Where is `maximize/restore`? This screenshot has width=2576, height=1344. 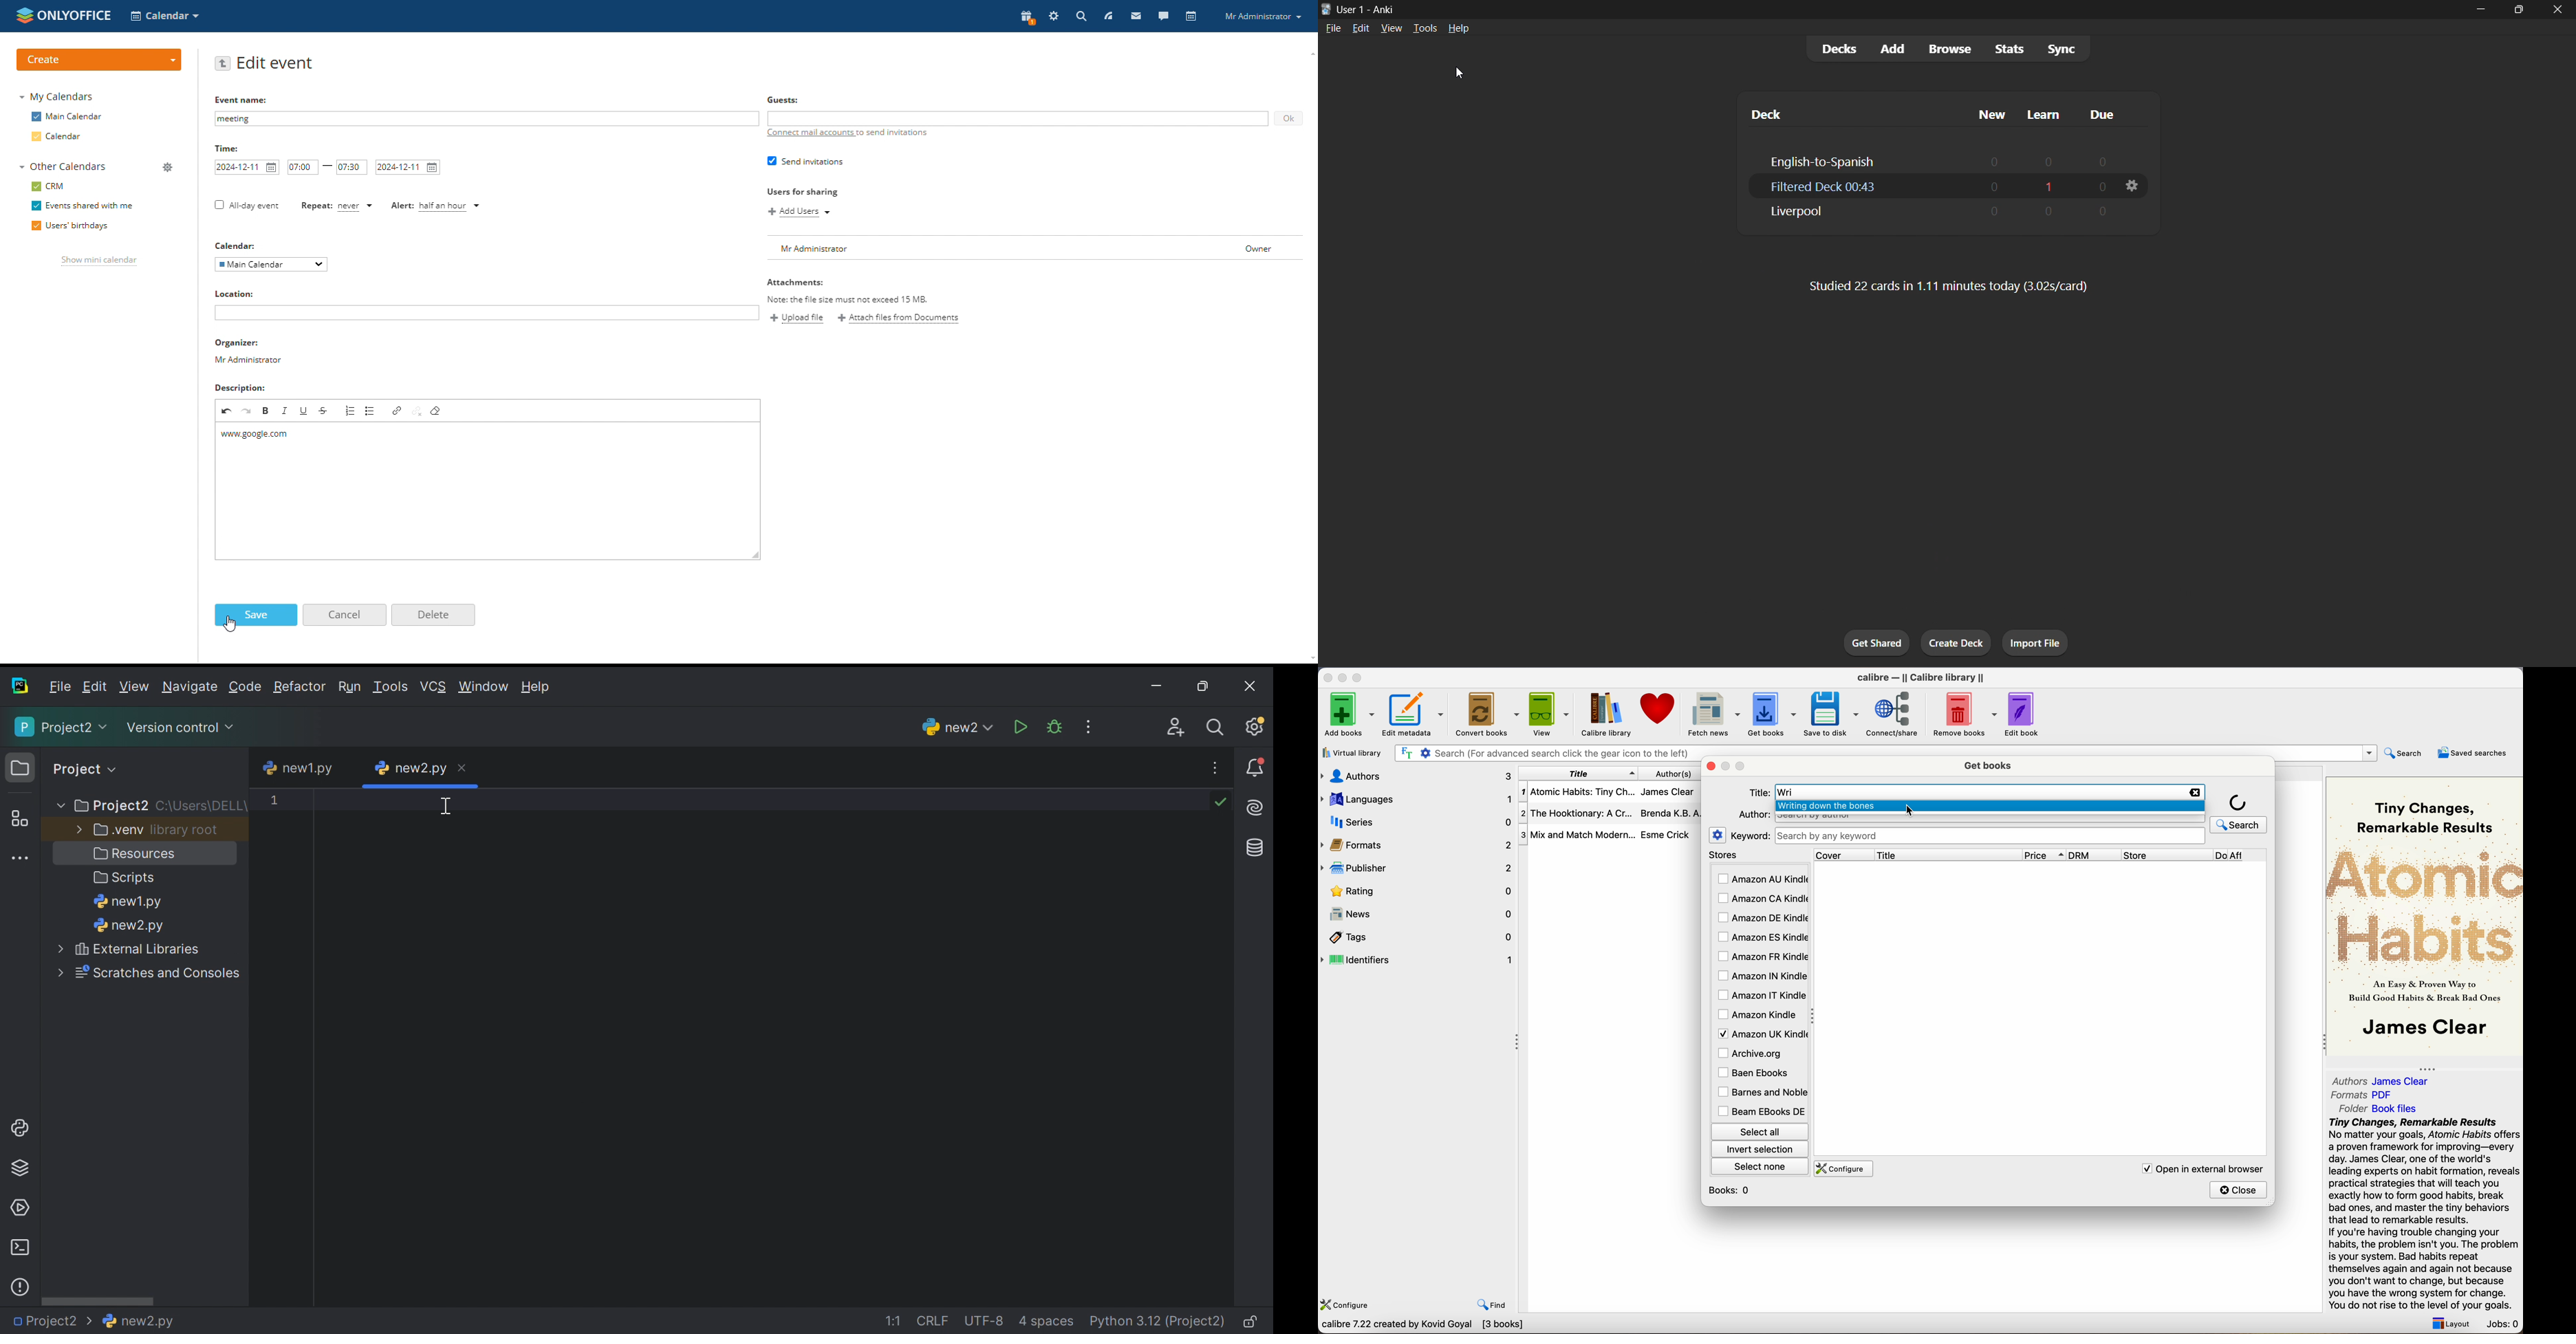 maximize/restore is located at coordinates (2515, 9).